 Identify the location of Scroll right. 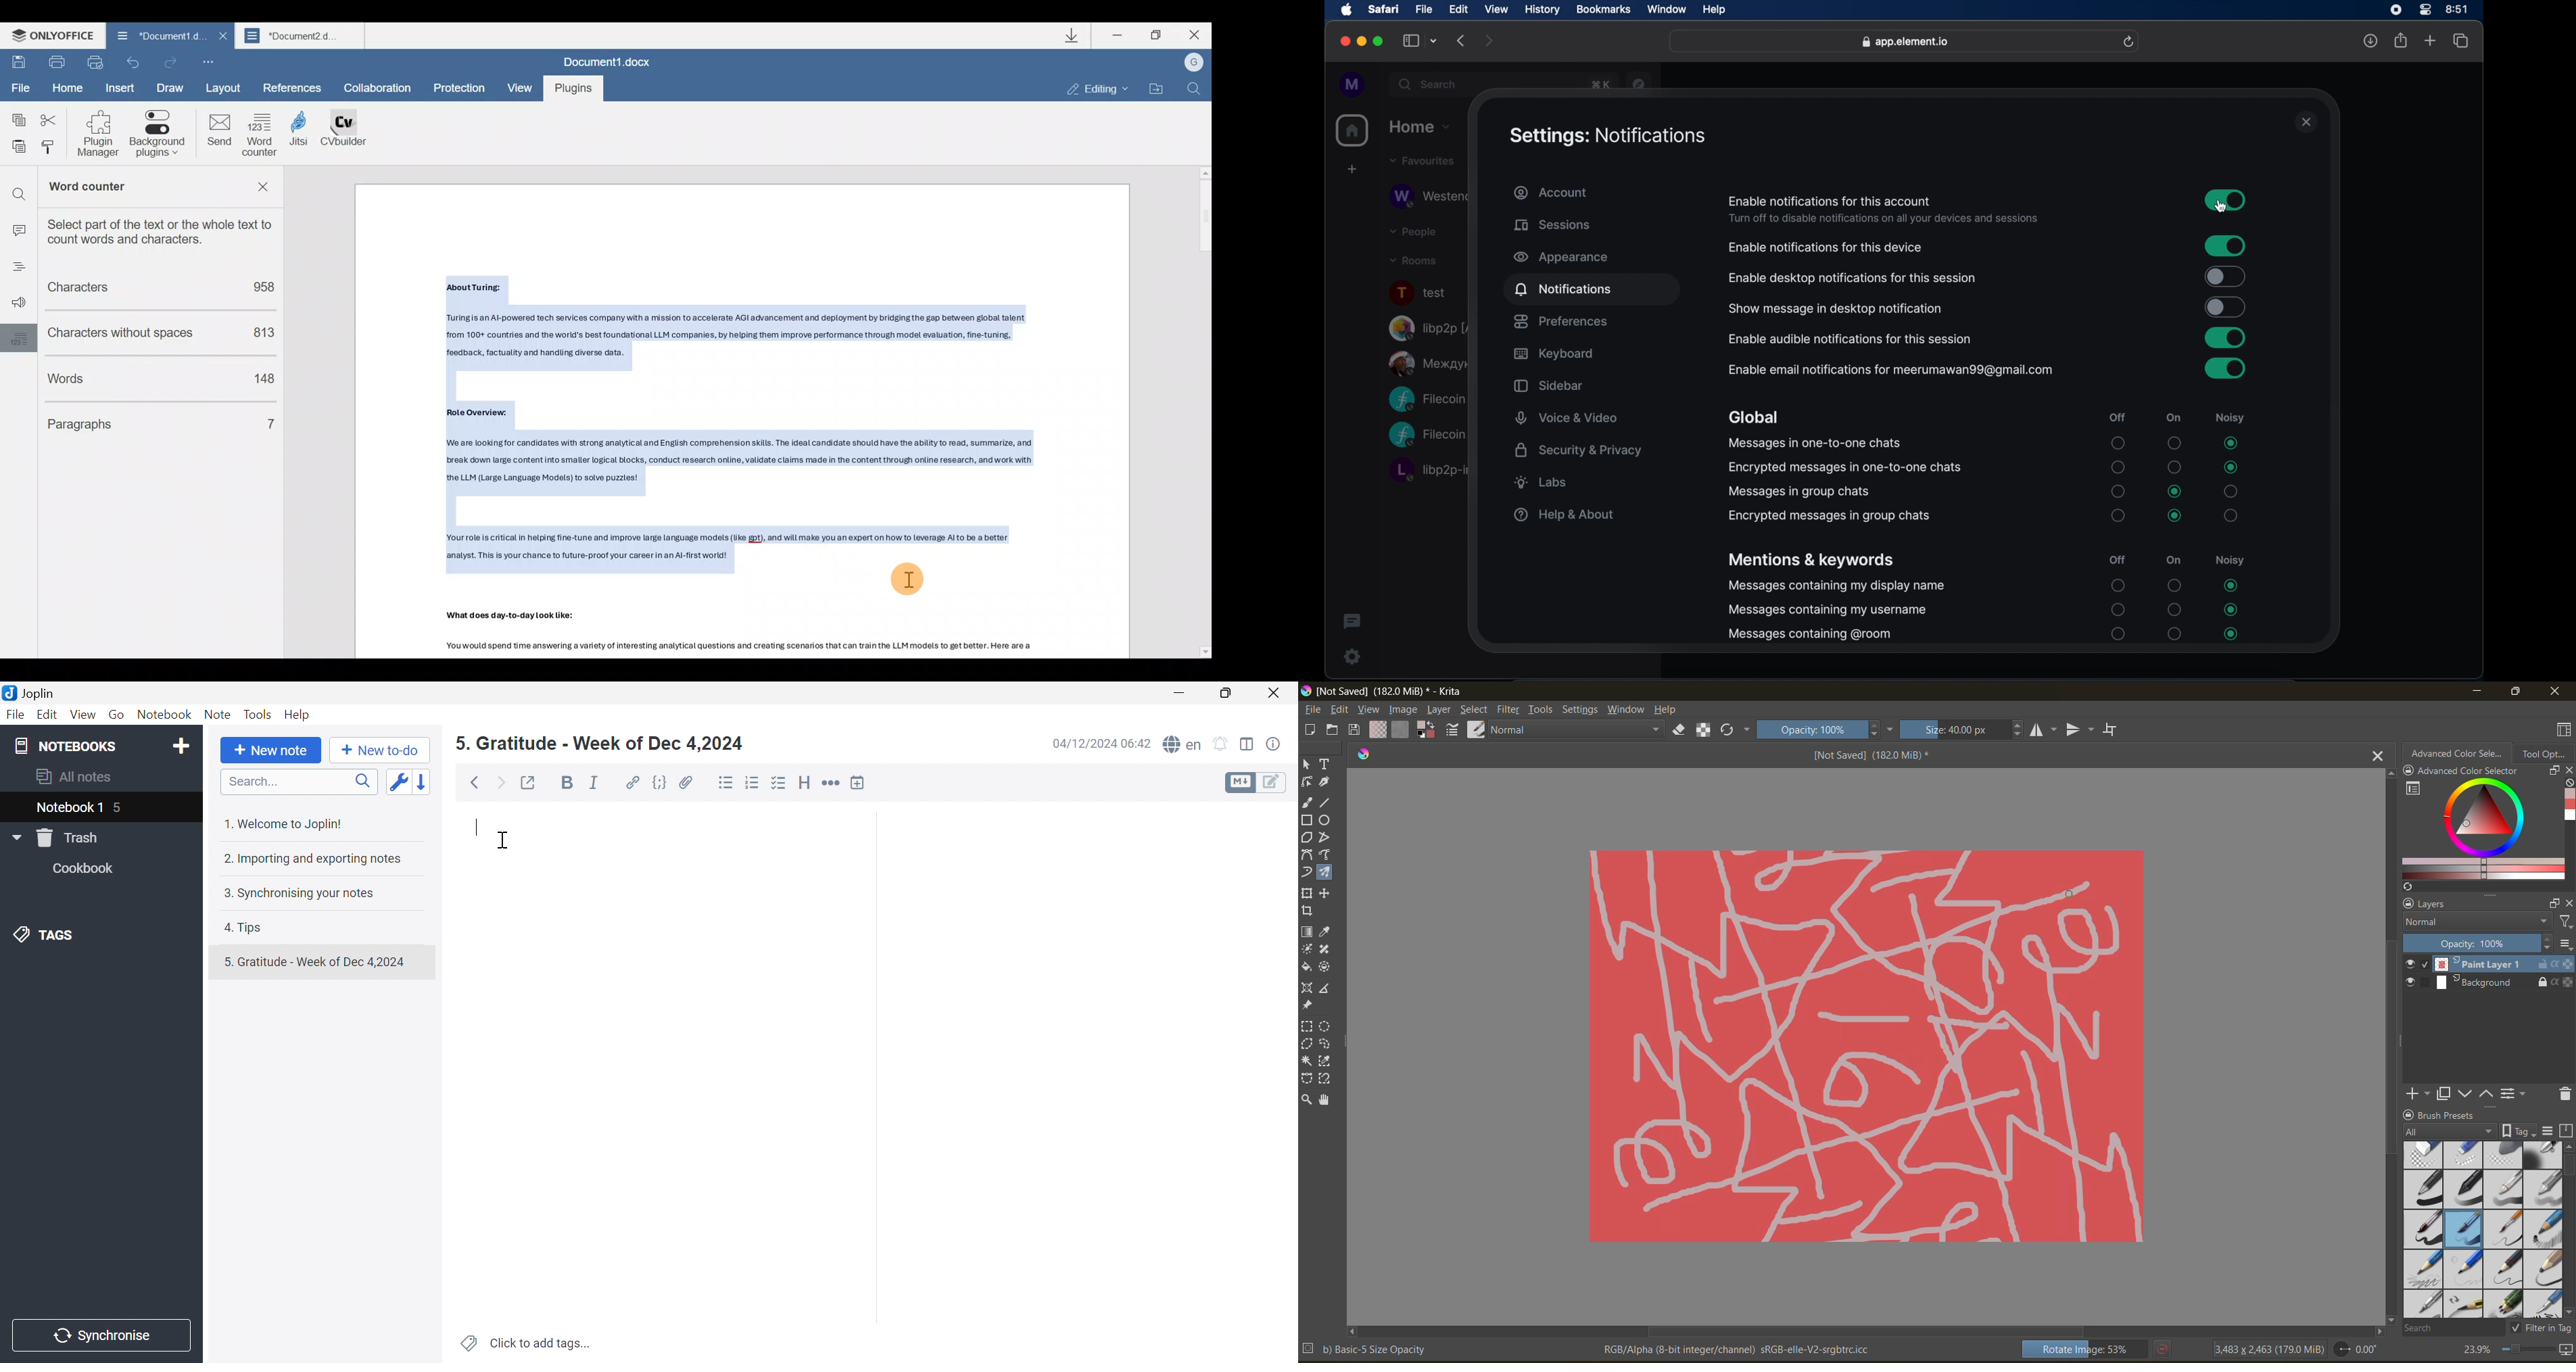
(2376, 1330).